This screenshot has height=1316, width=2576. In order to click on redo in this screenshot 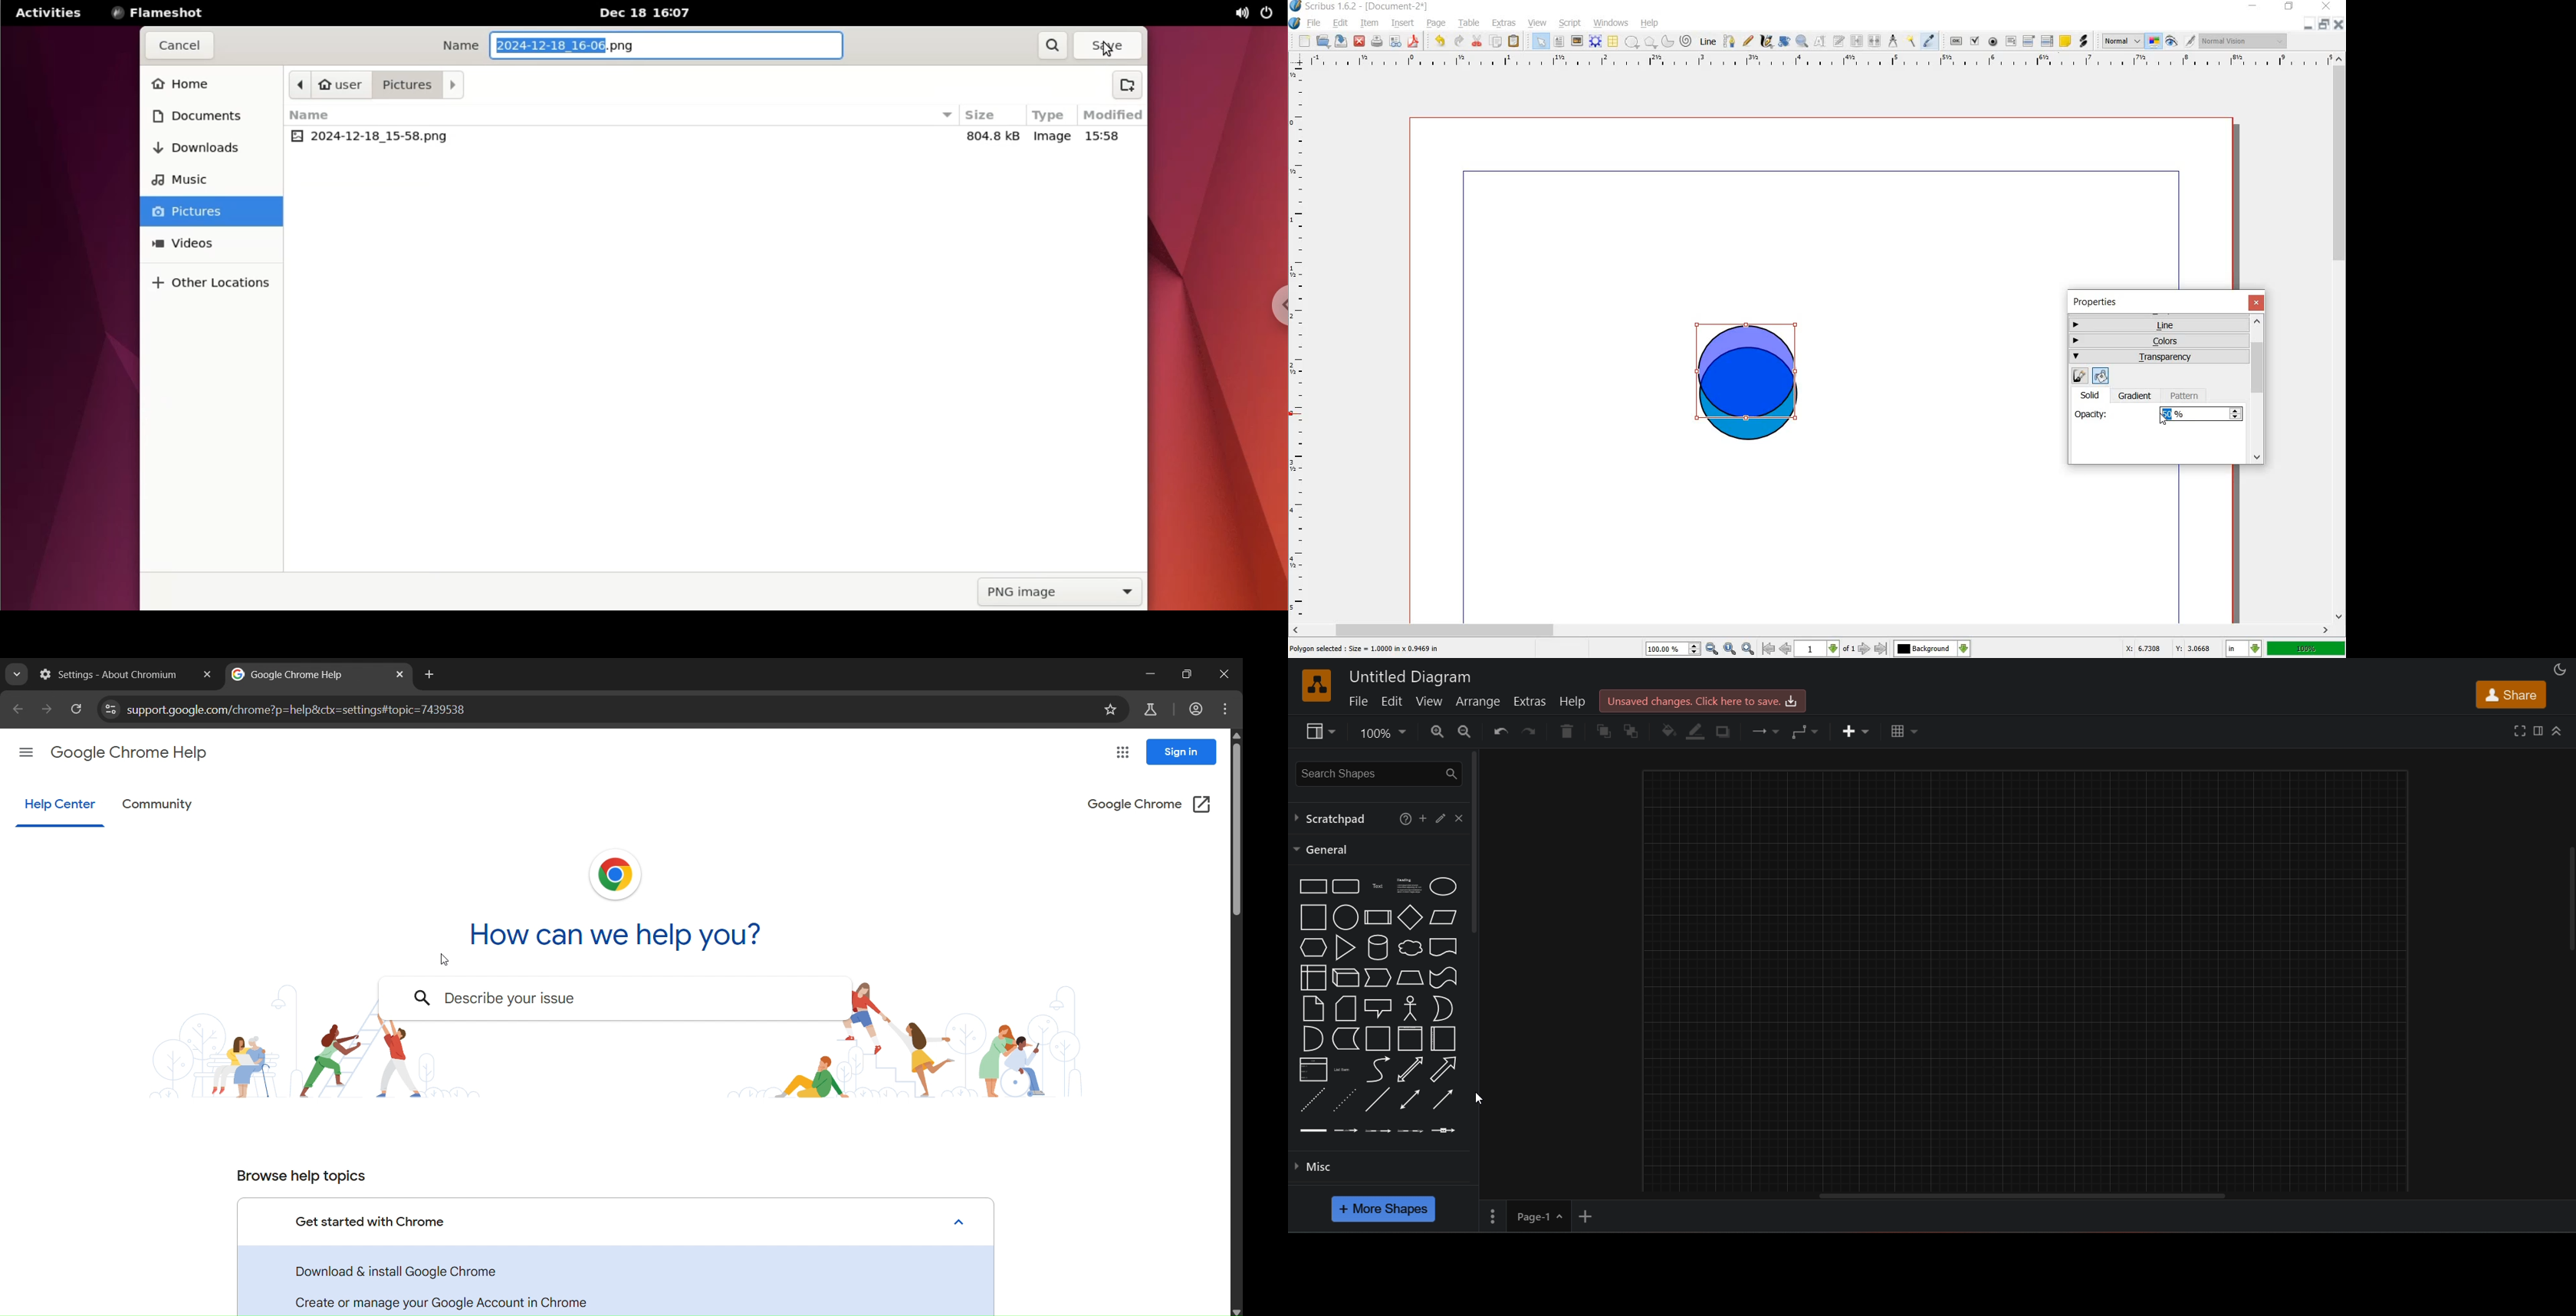, I will do `click(1458, 42)`.